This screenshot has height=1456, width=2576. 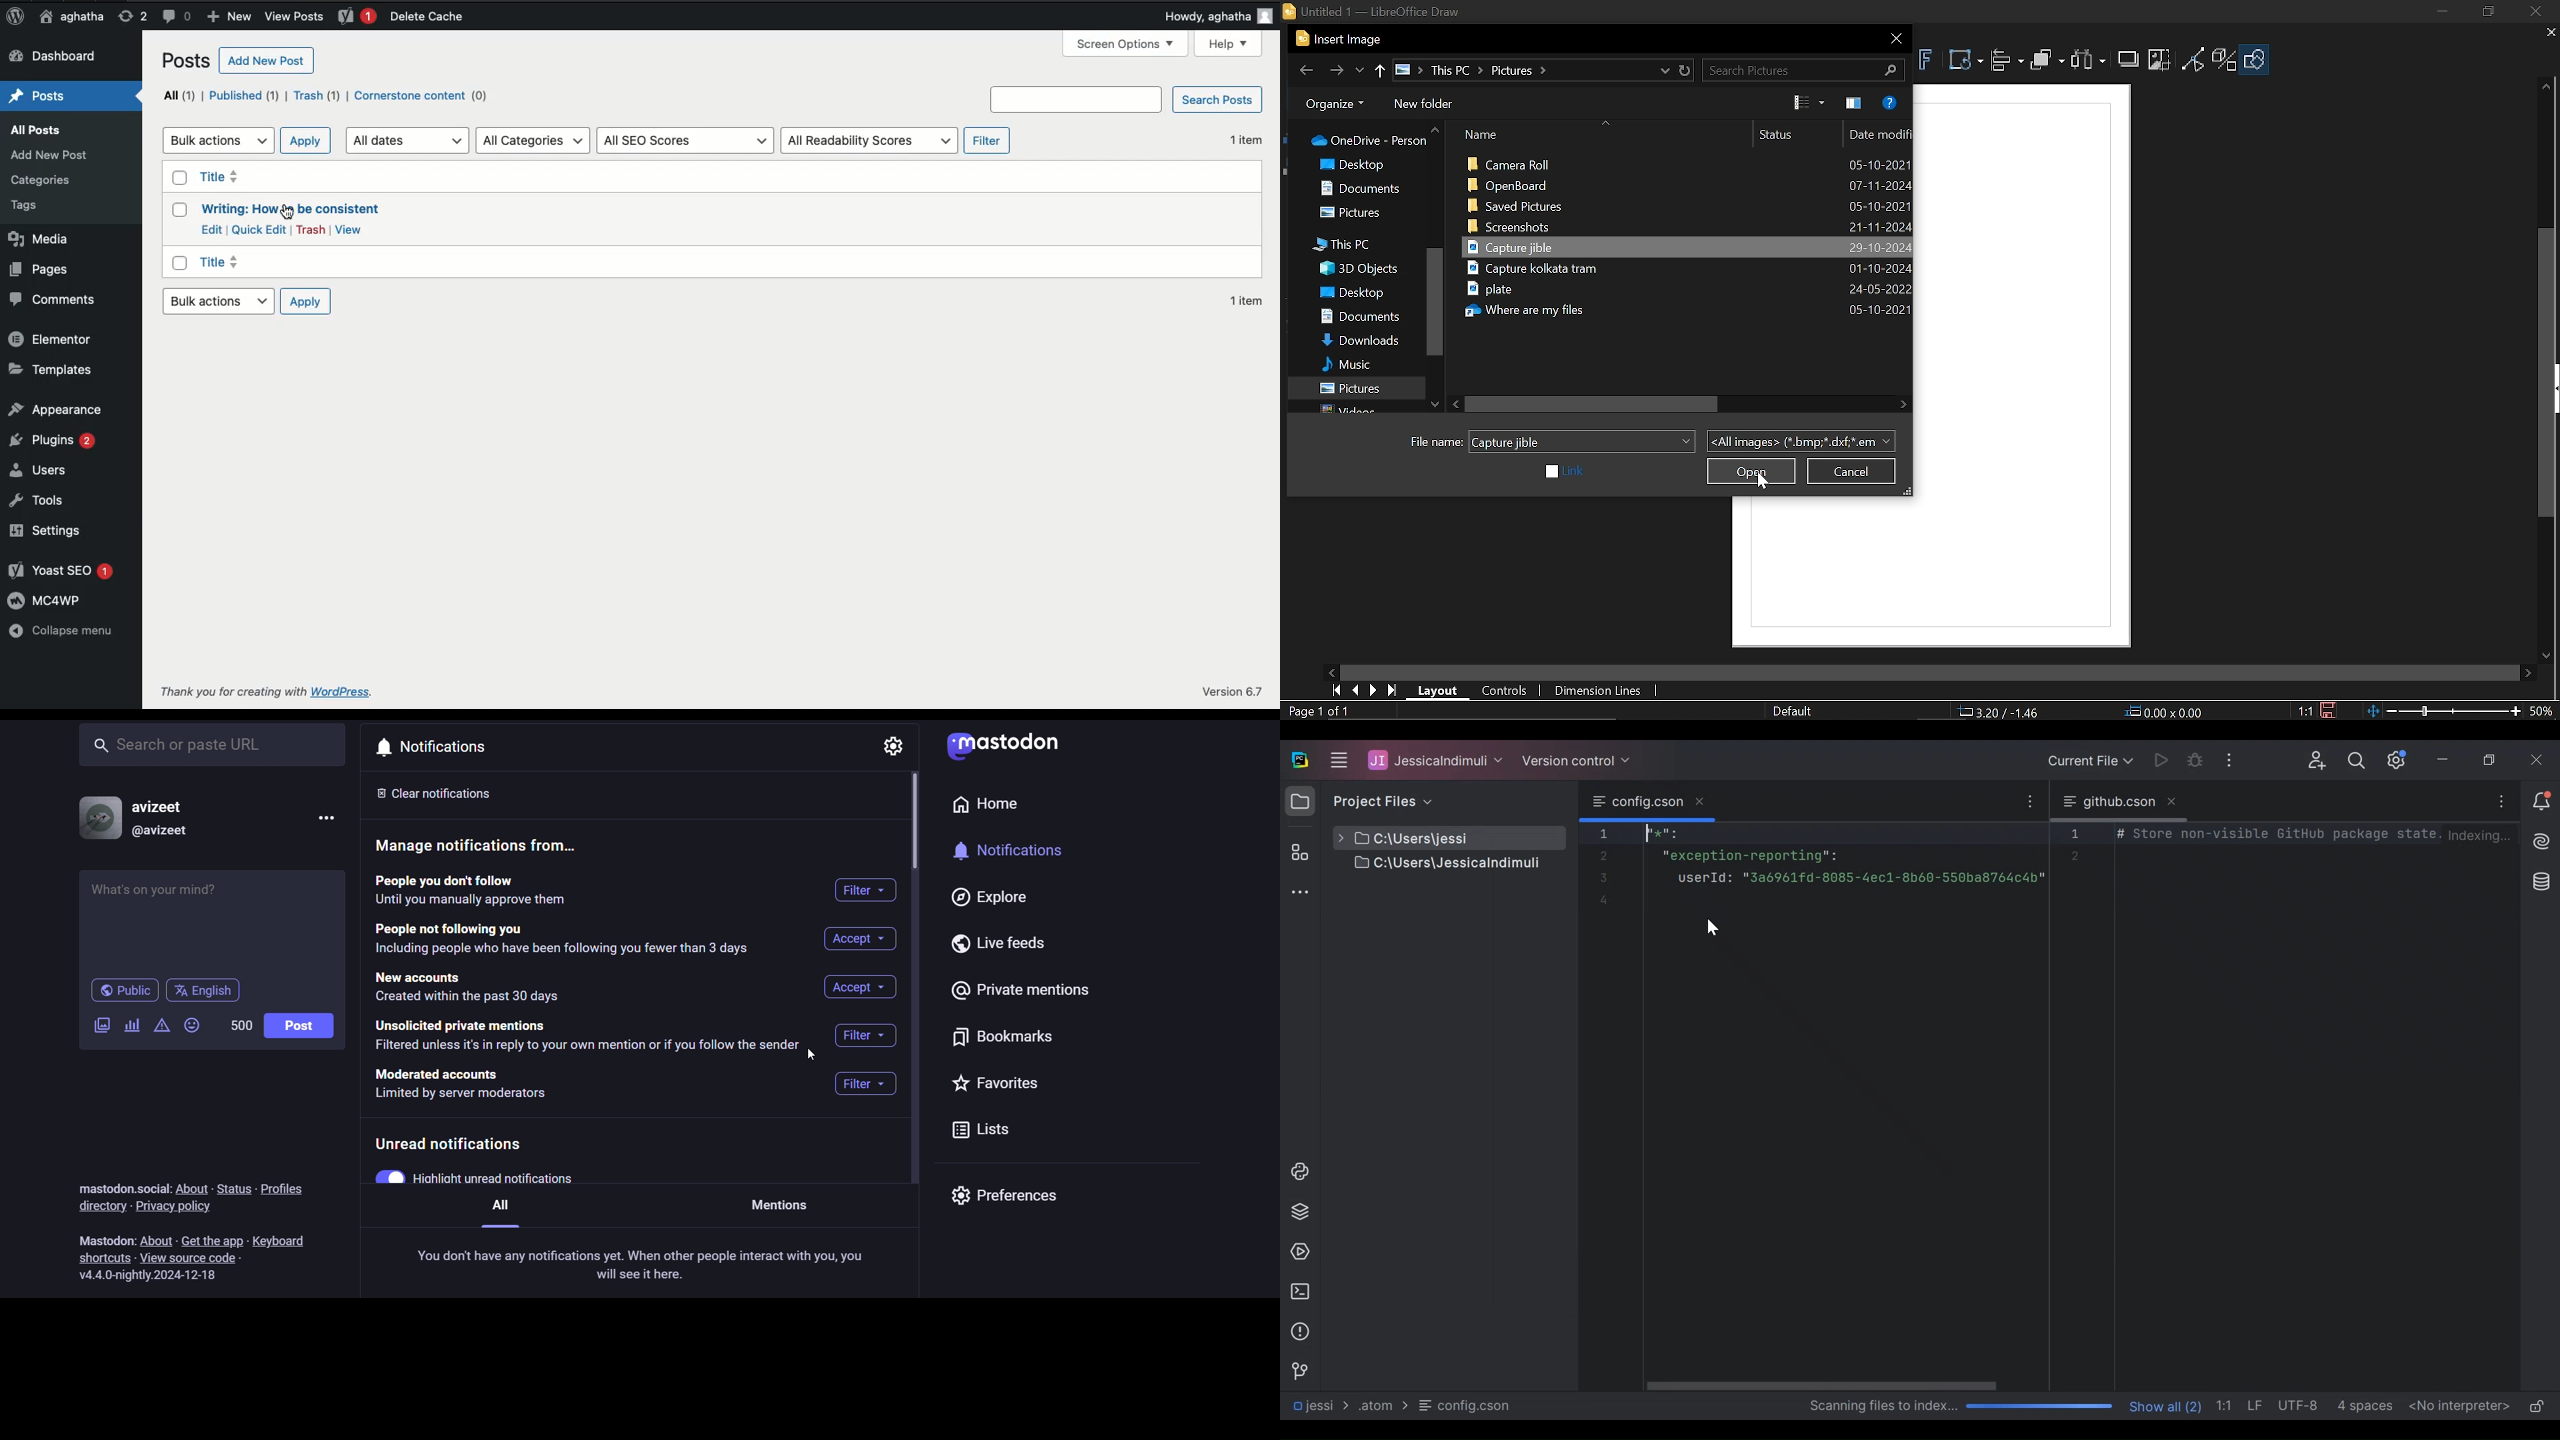 I want to click on Size, so click(x=2166, y=712).